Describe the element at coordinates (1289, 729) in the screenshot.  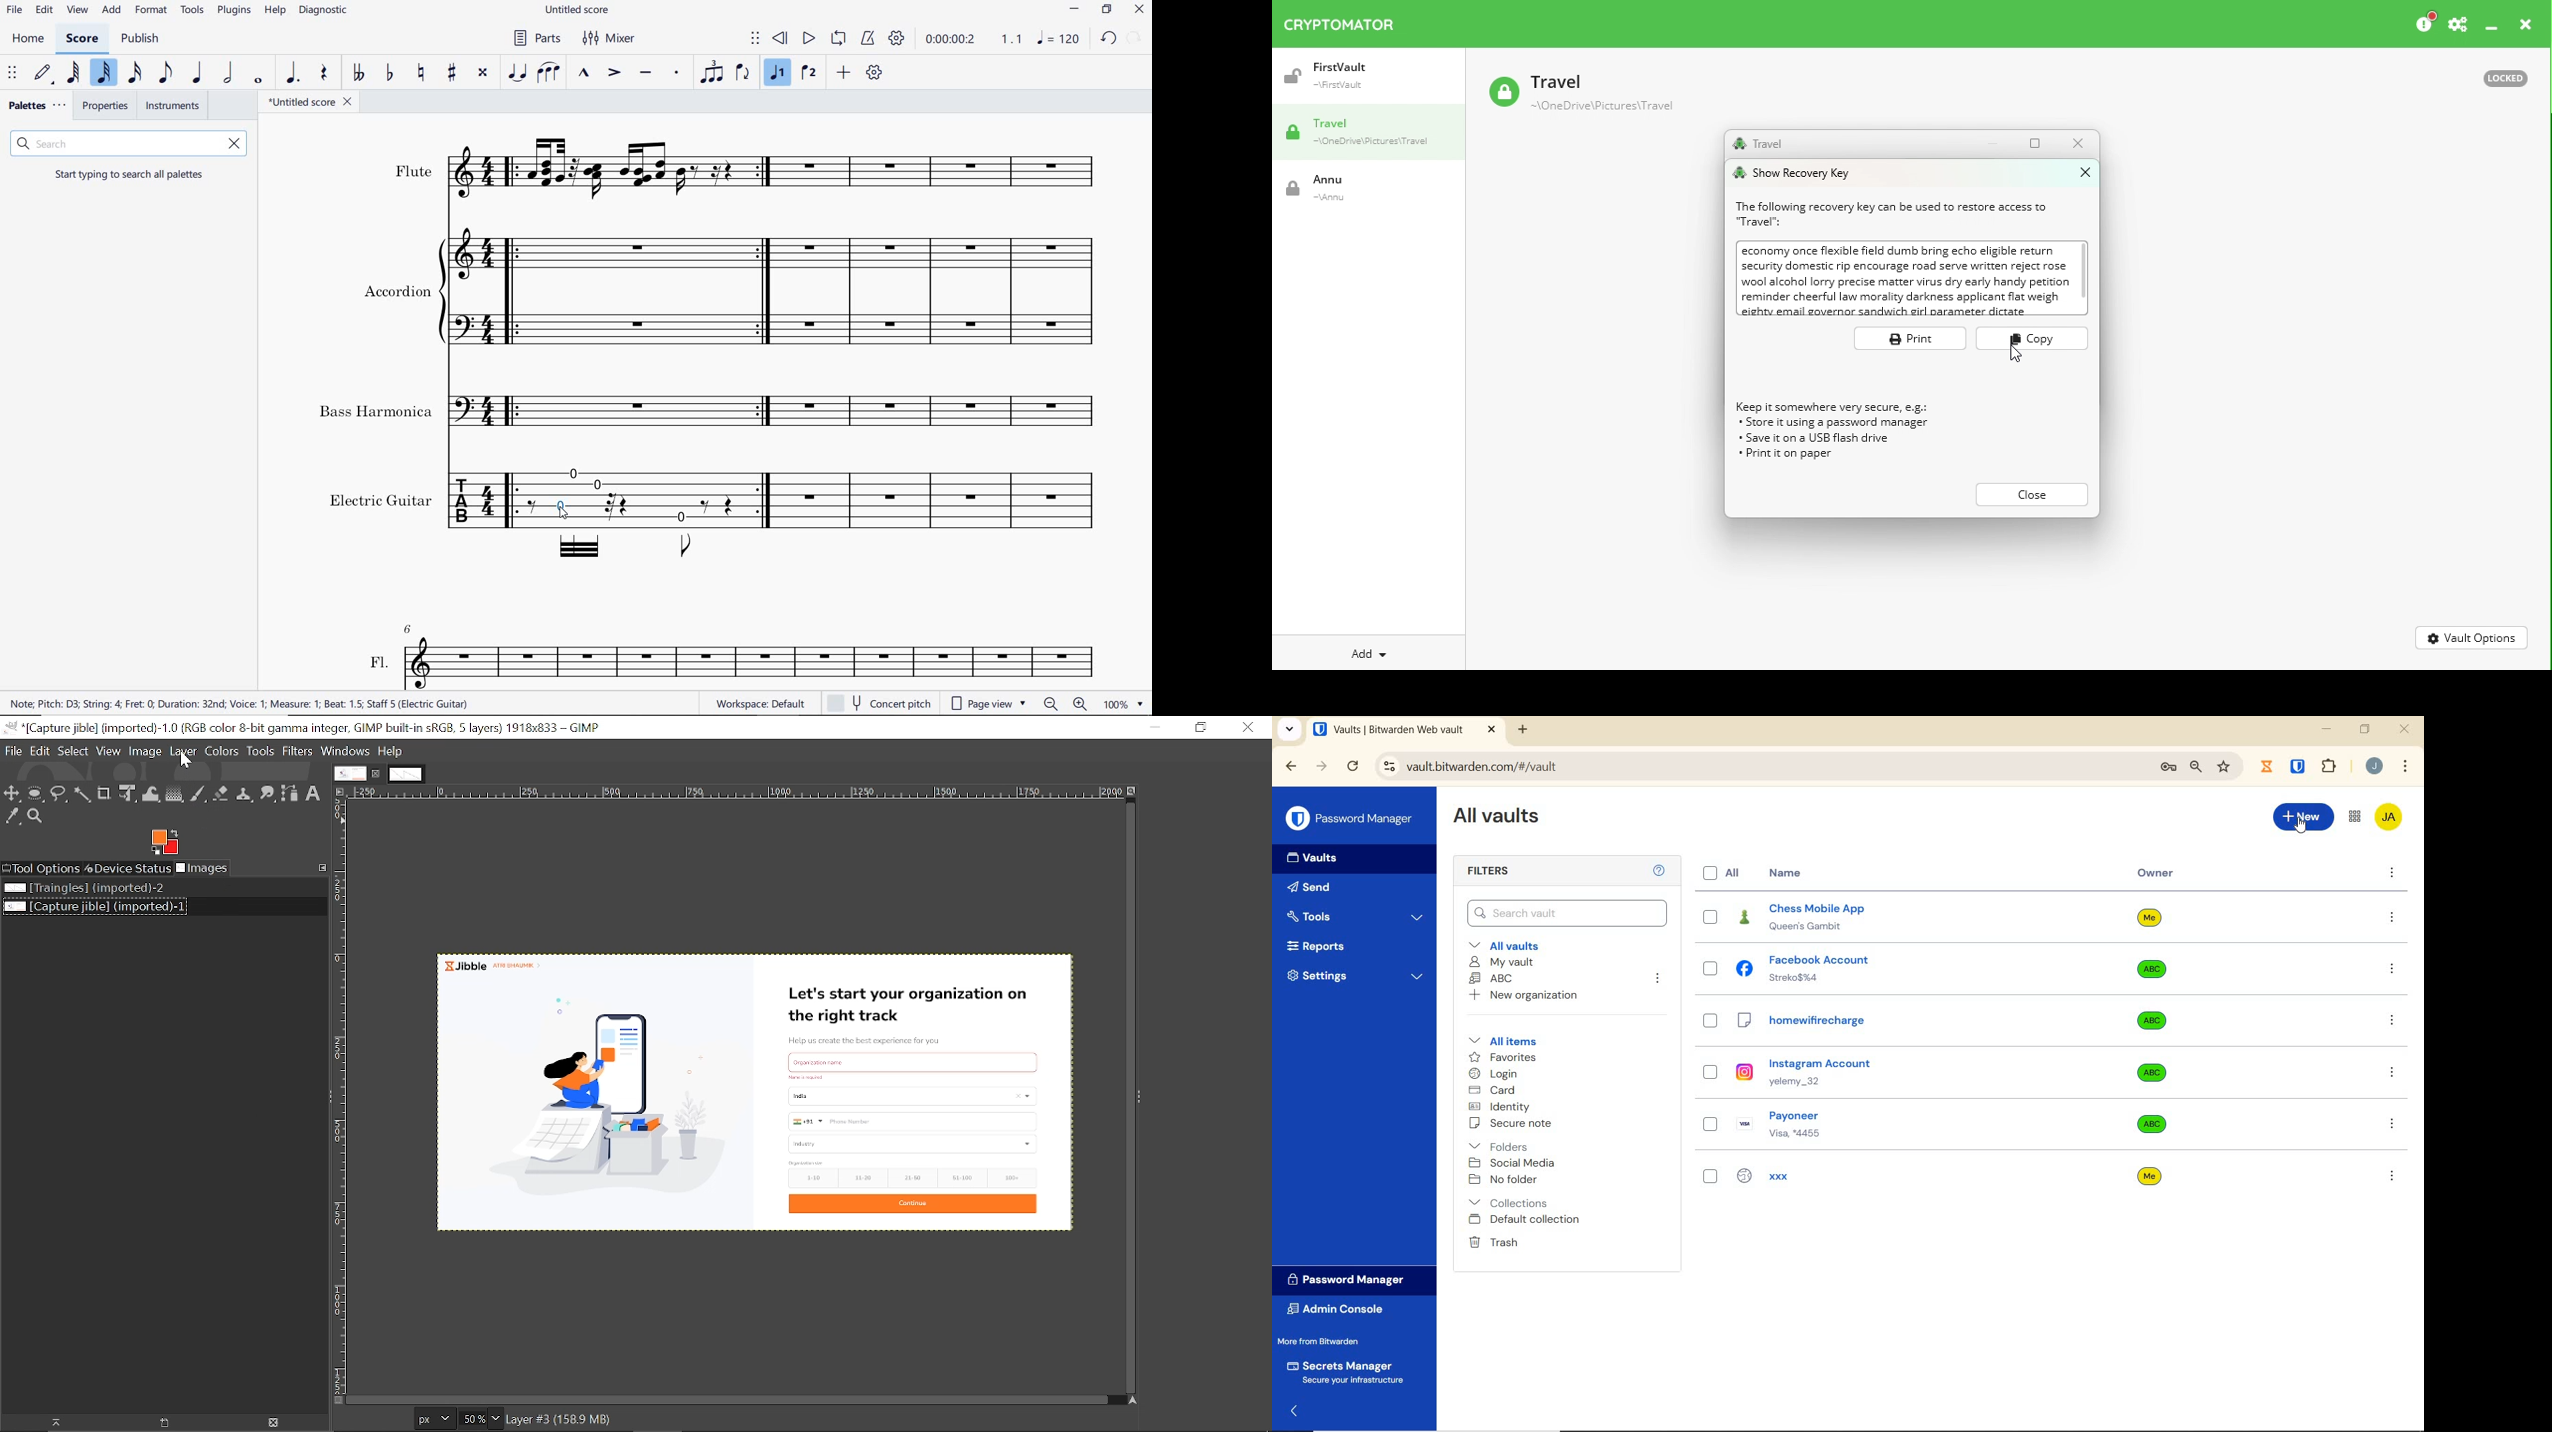
I see `search tabs` at that location.